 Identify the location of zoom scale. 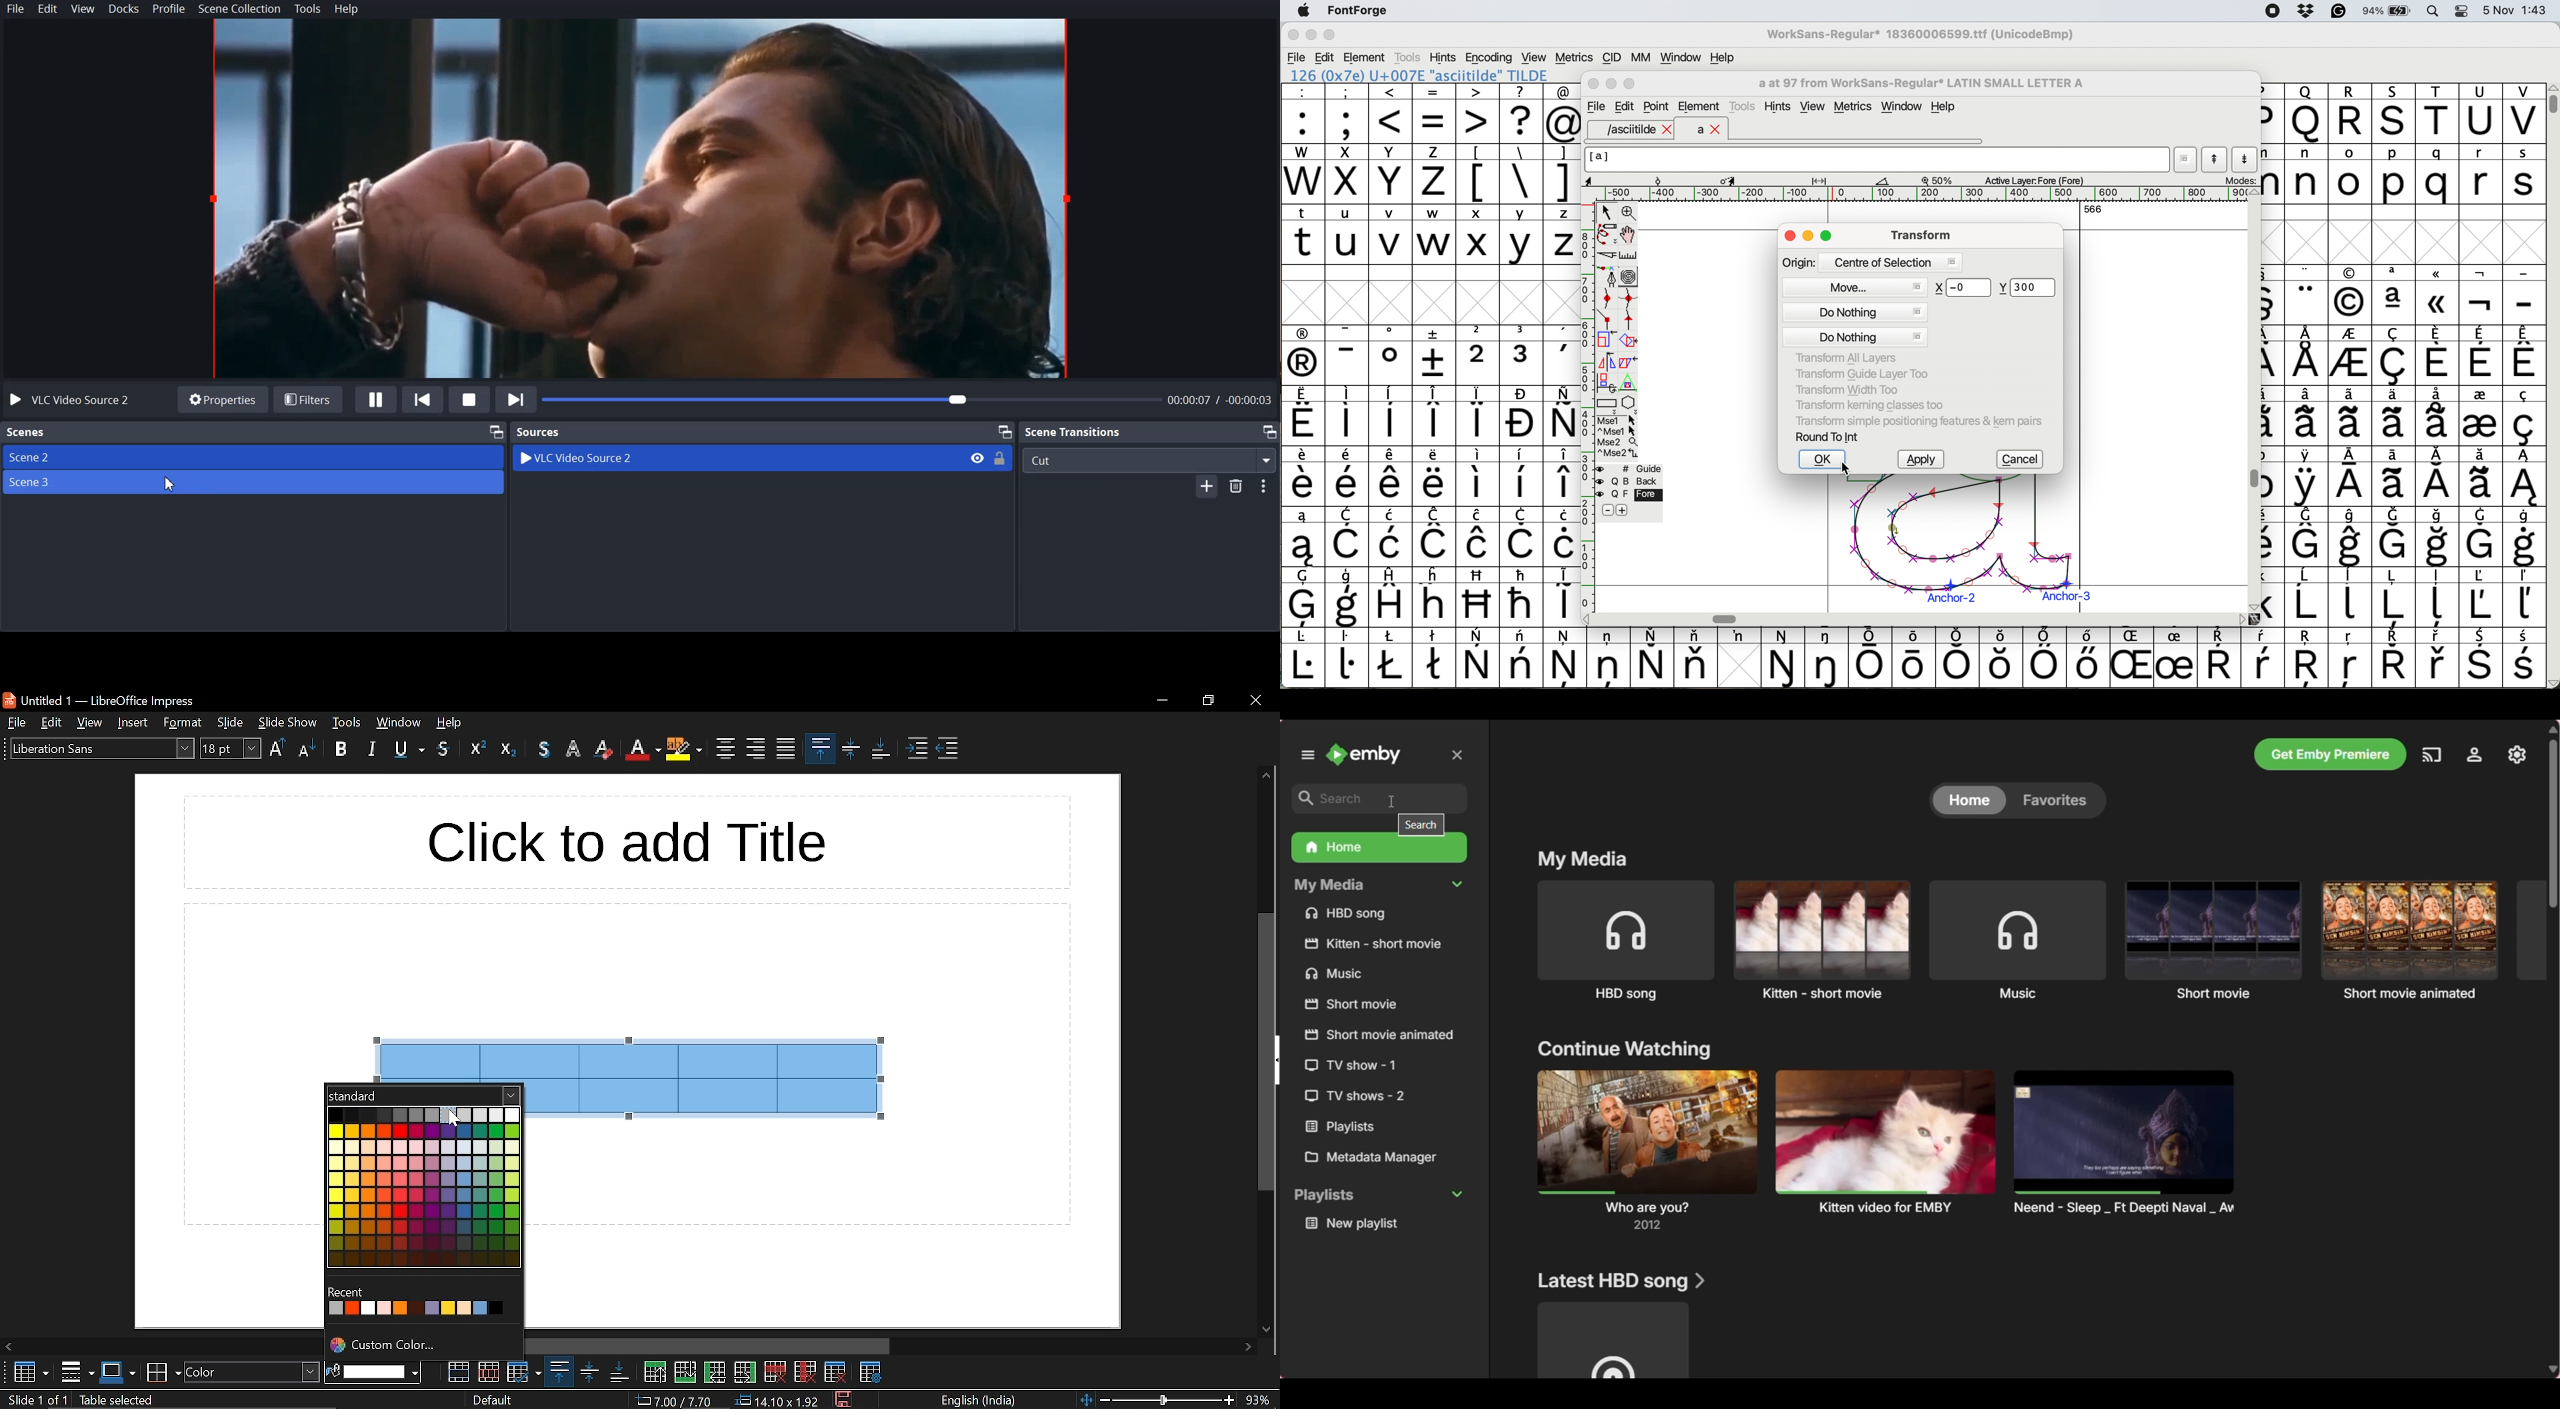
(1940, 180).